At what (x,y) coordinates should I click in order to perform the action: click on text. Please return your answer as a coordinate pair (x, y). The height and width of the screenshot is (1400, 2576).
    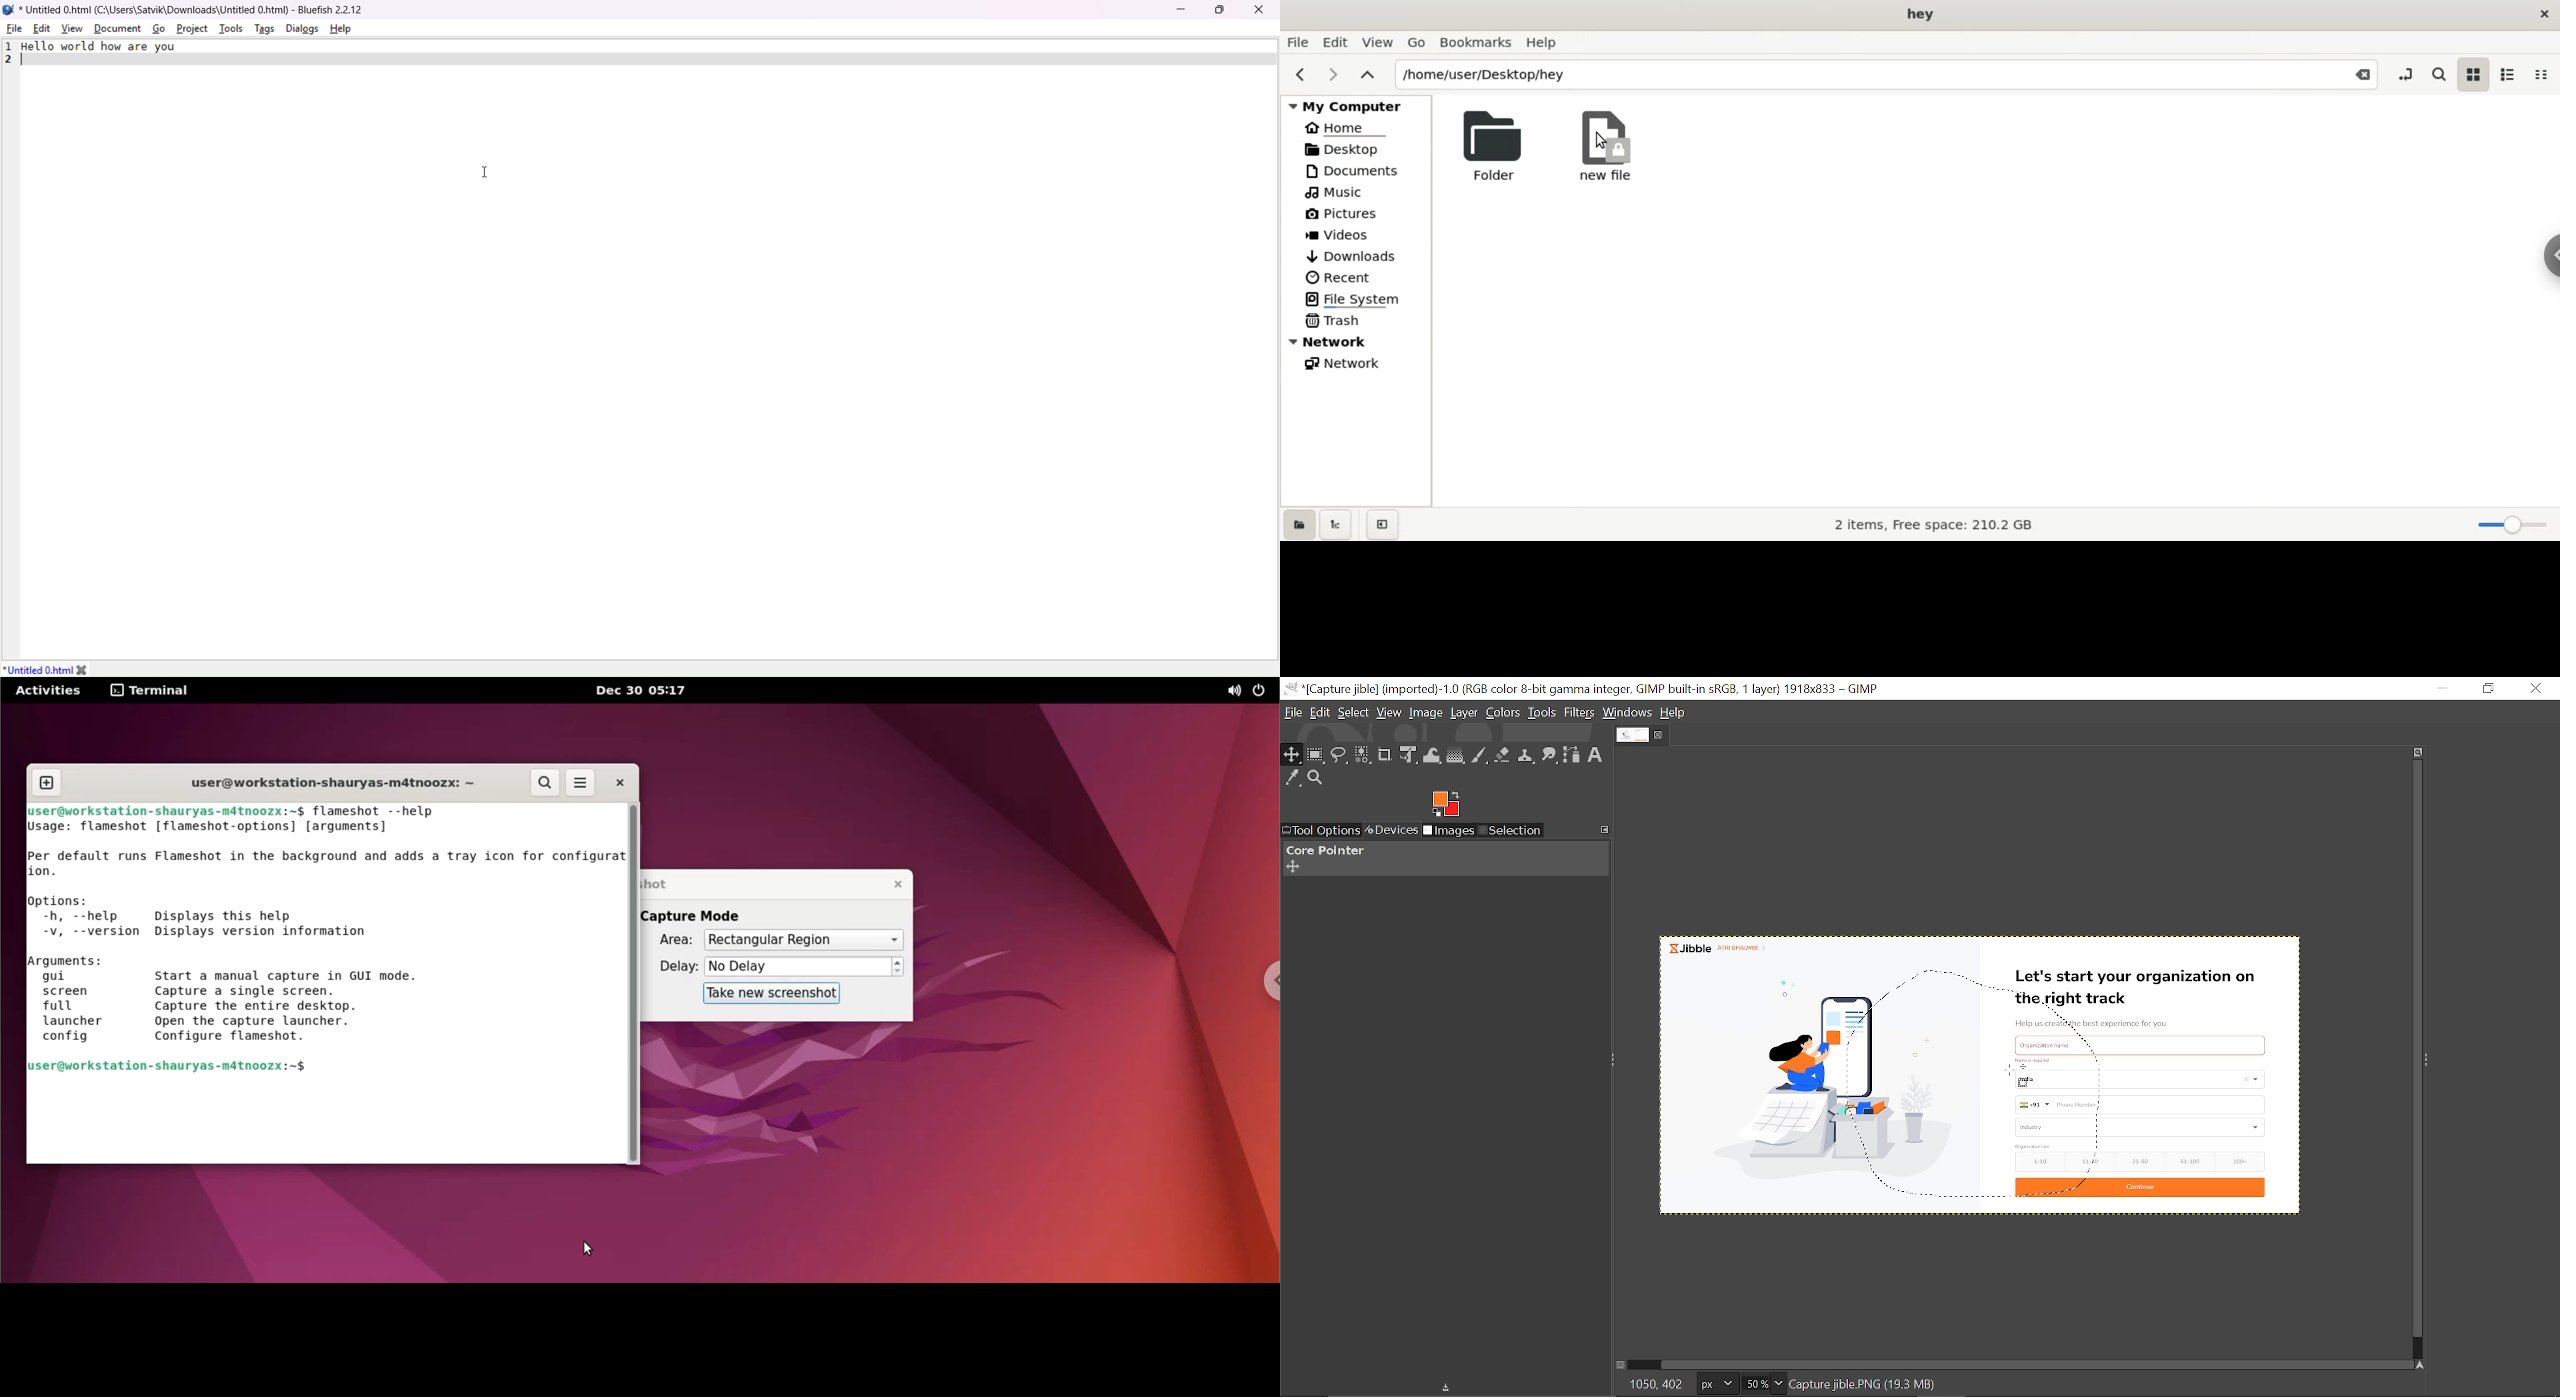
    Looking at the image, I should click on (2059, 1044).